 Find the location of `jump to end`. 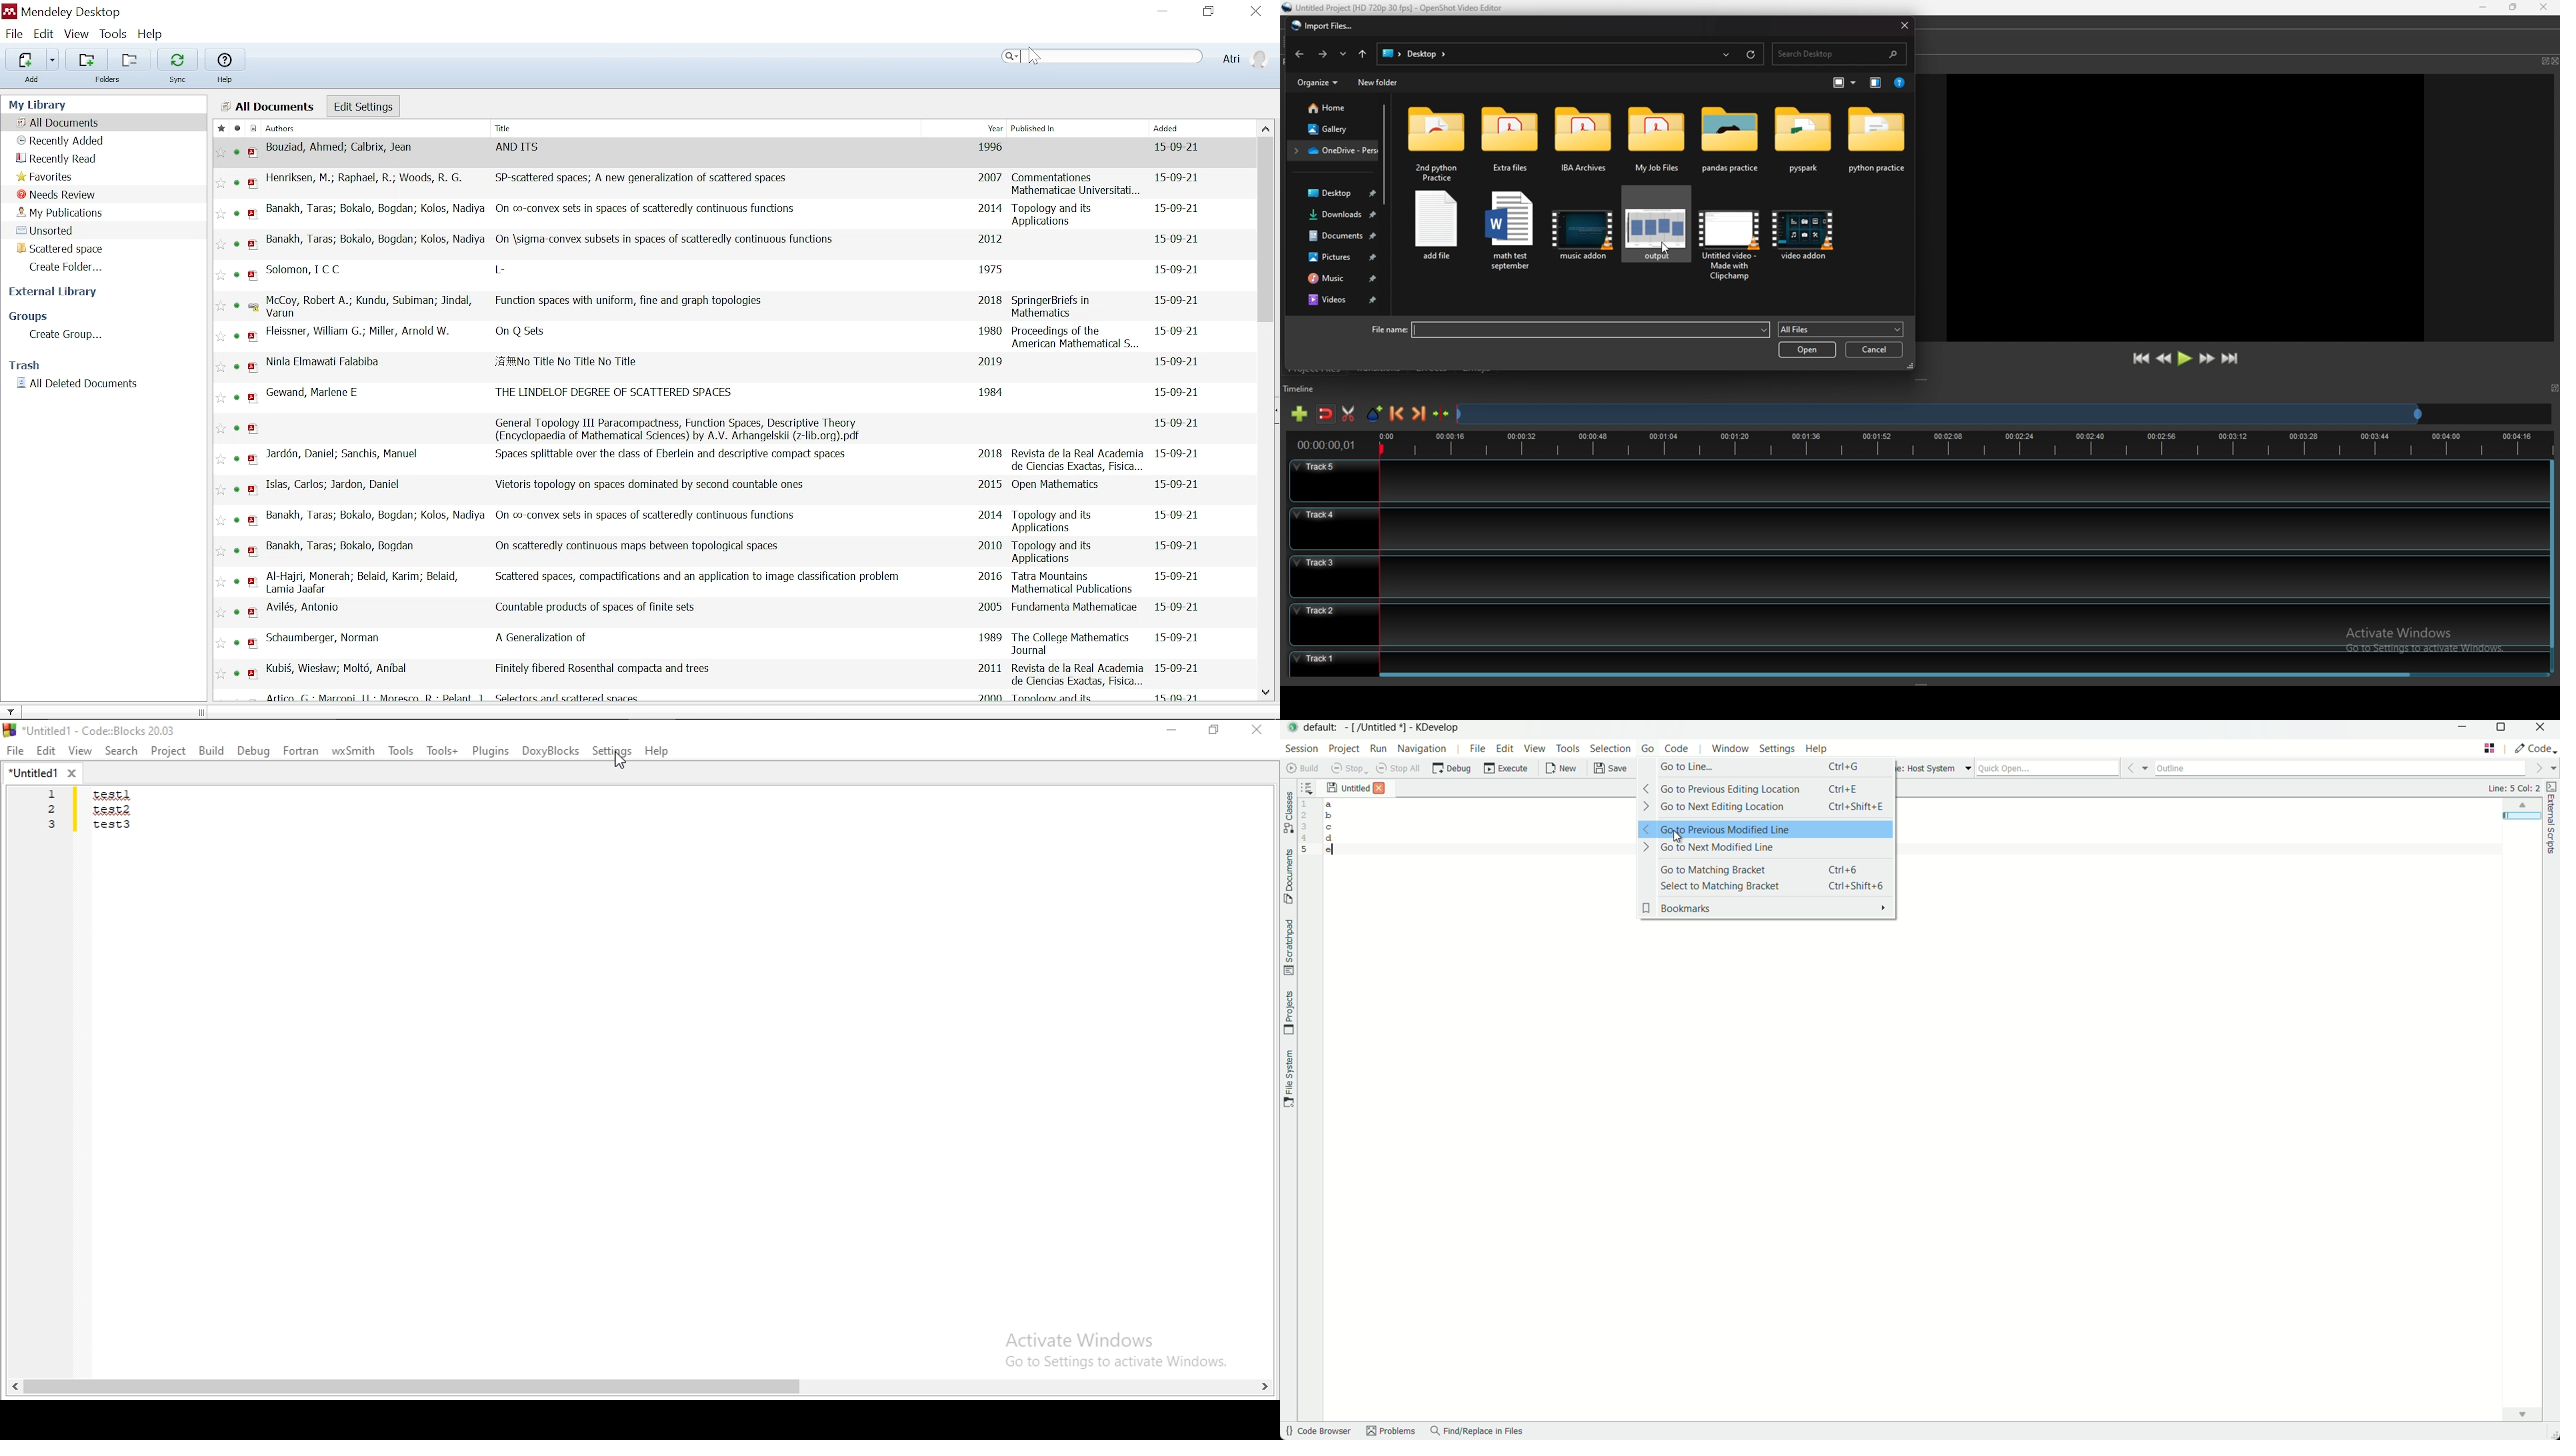

jump to end is located at coordinates (2229, 359).